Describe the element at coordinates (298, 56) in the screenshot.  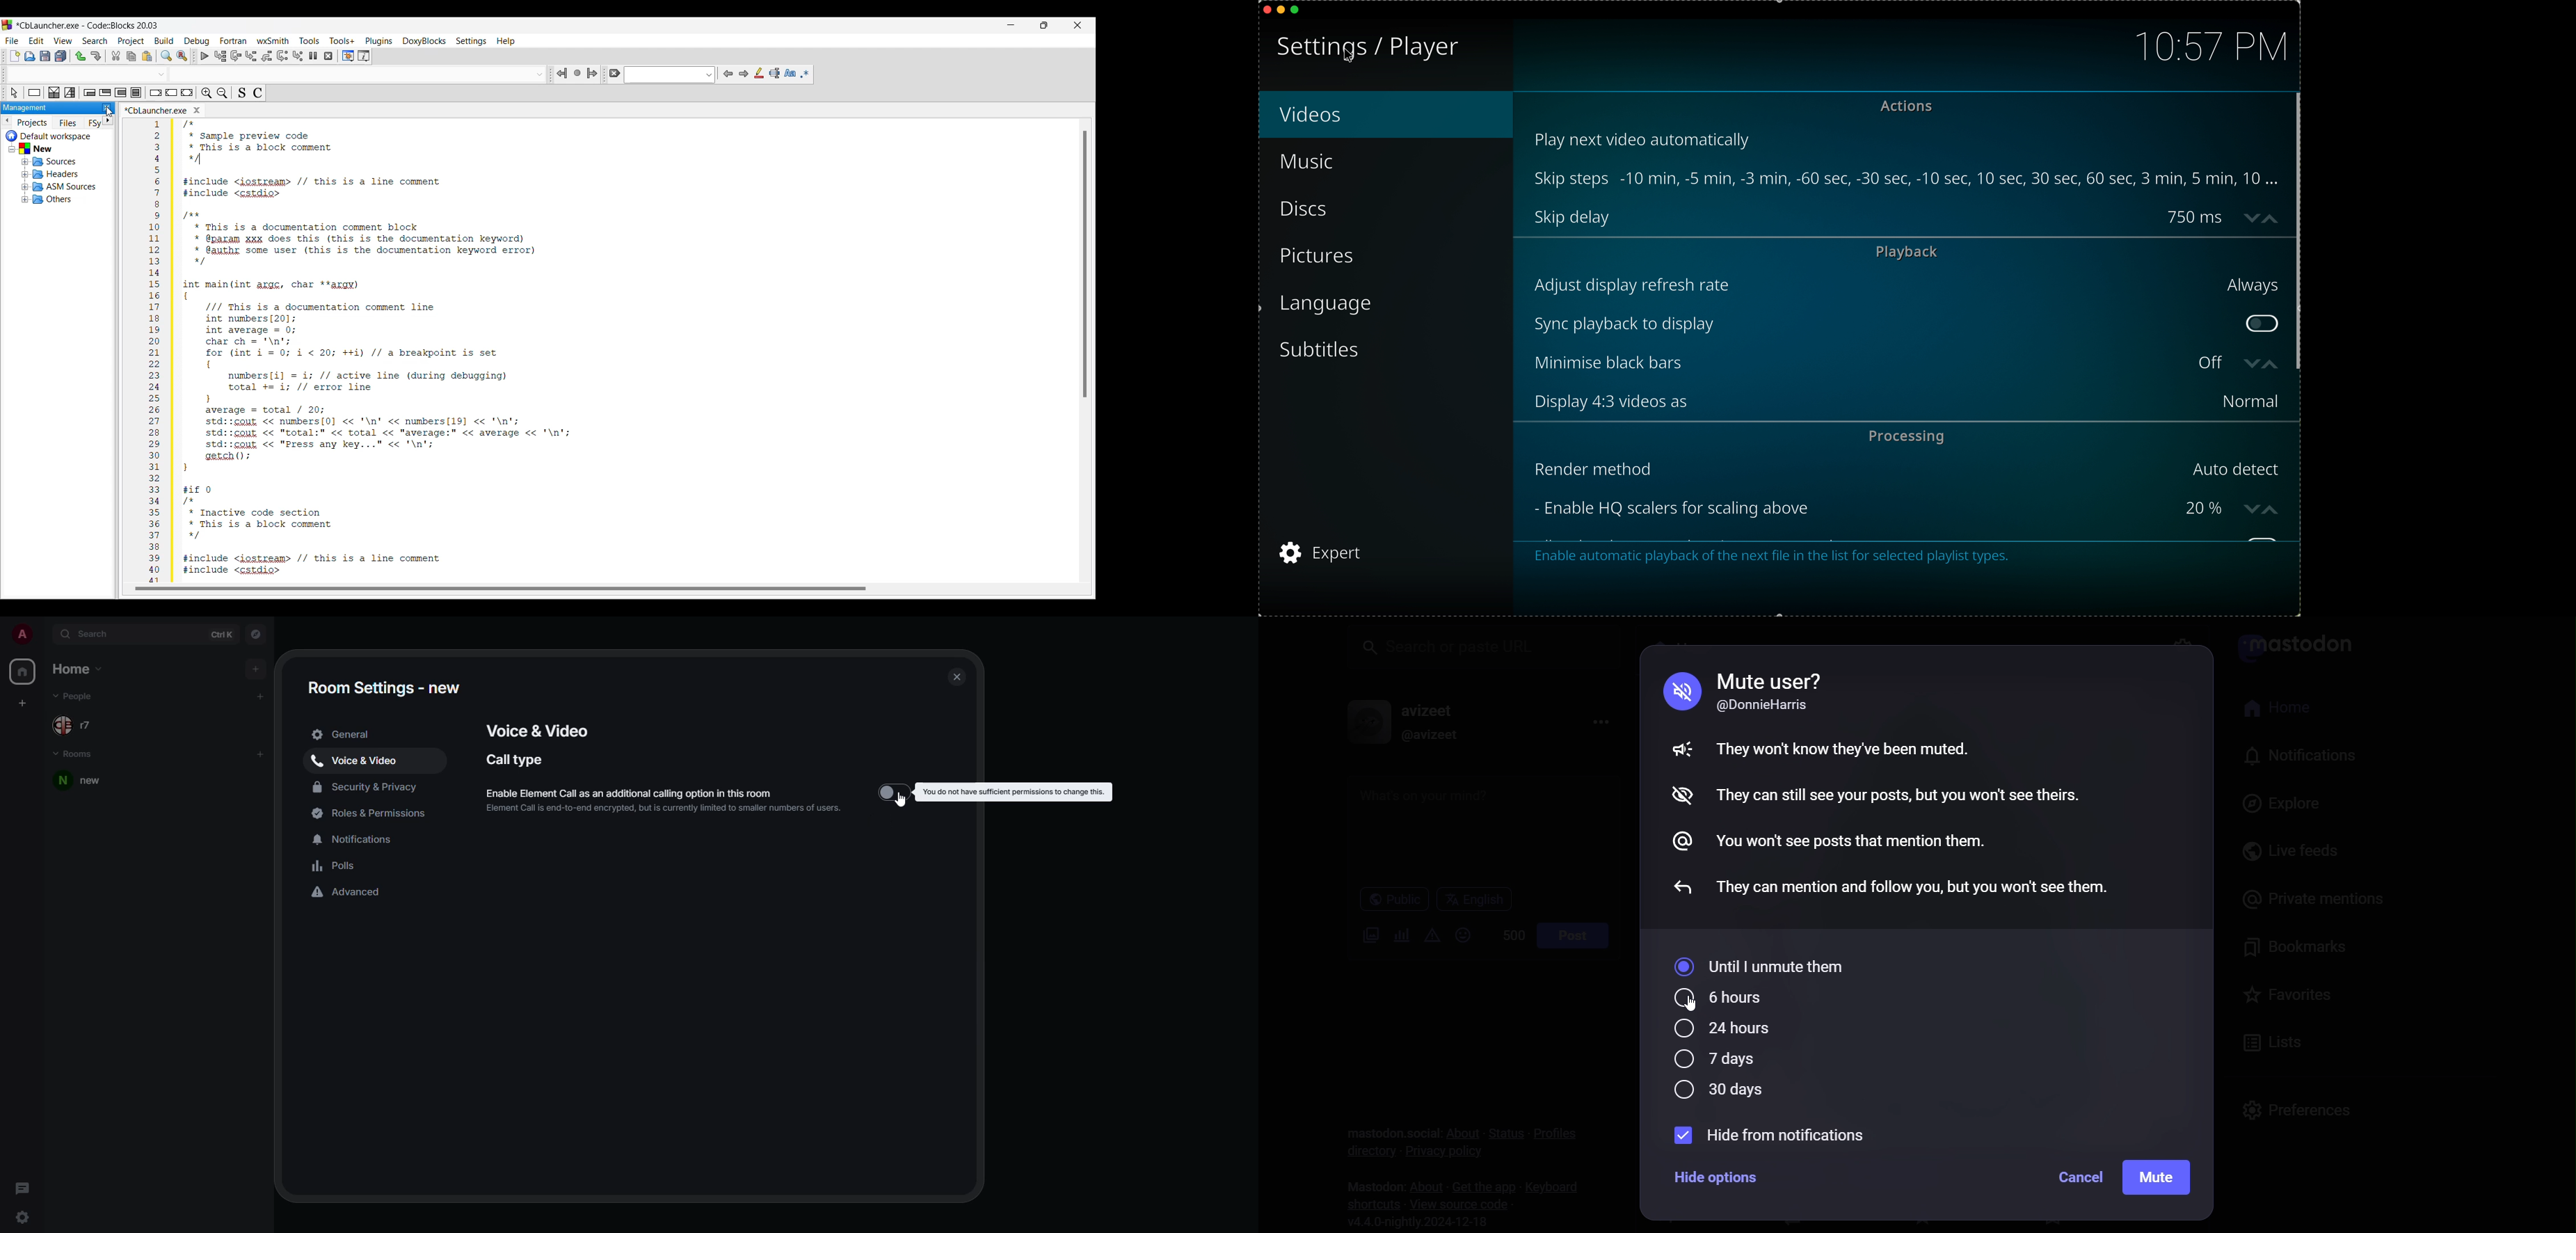
I see `Step into instruction` at that location.